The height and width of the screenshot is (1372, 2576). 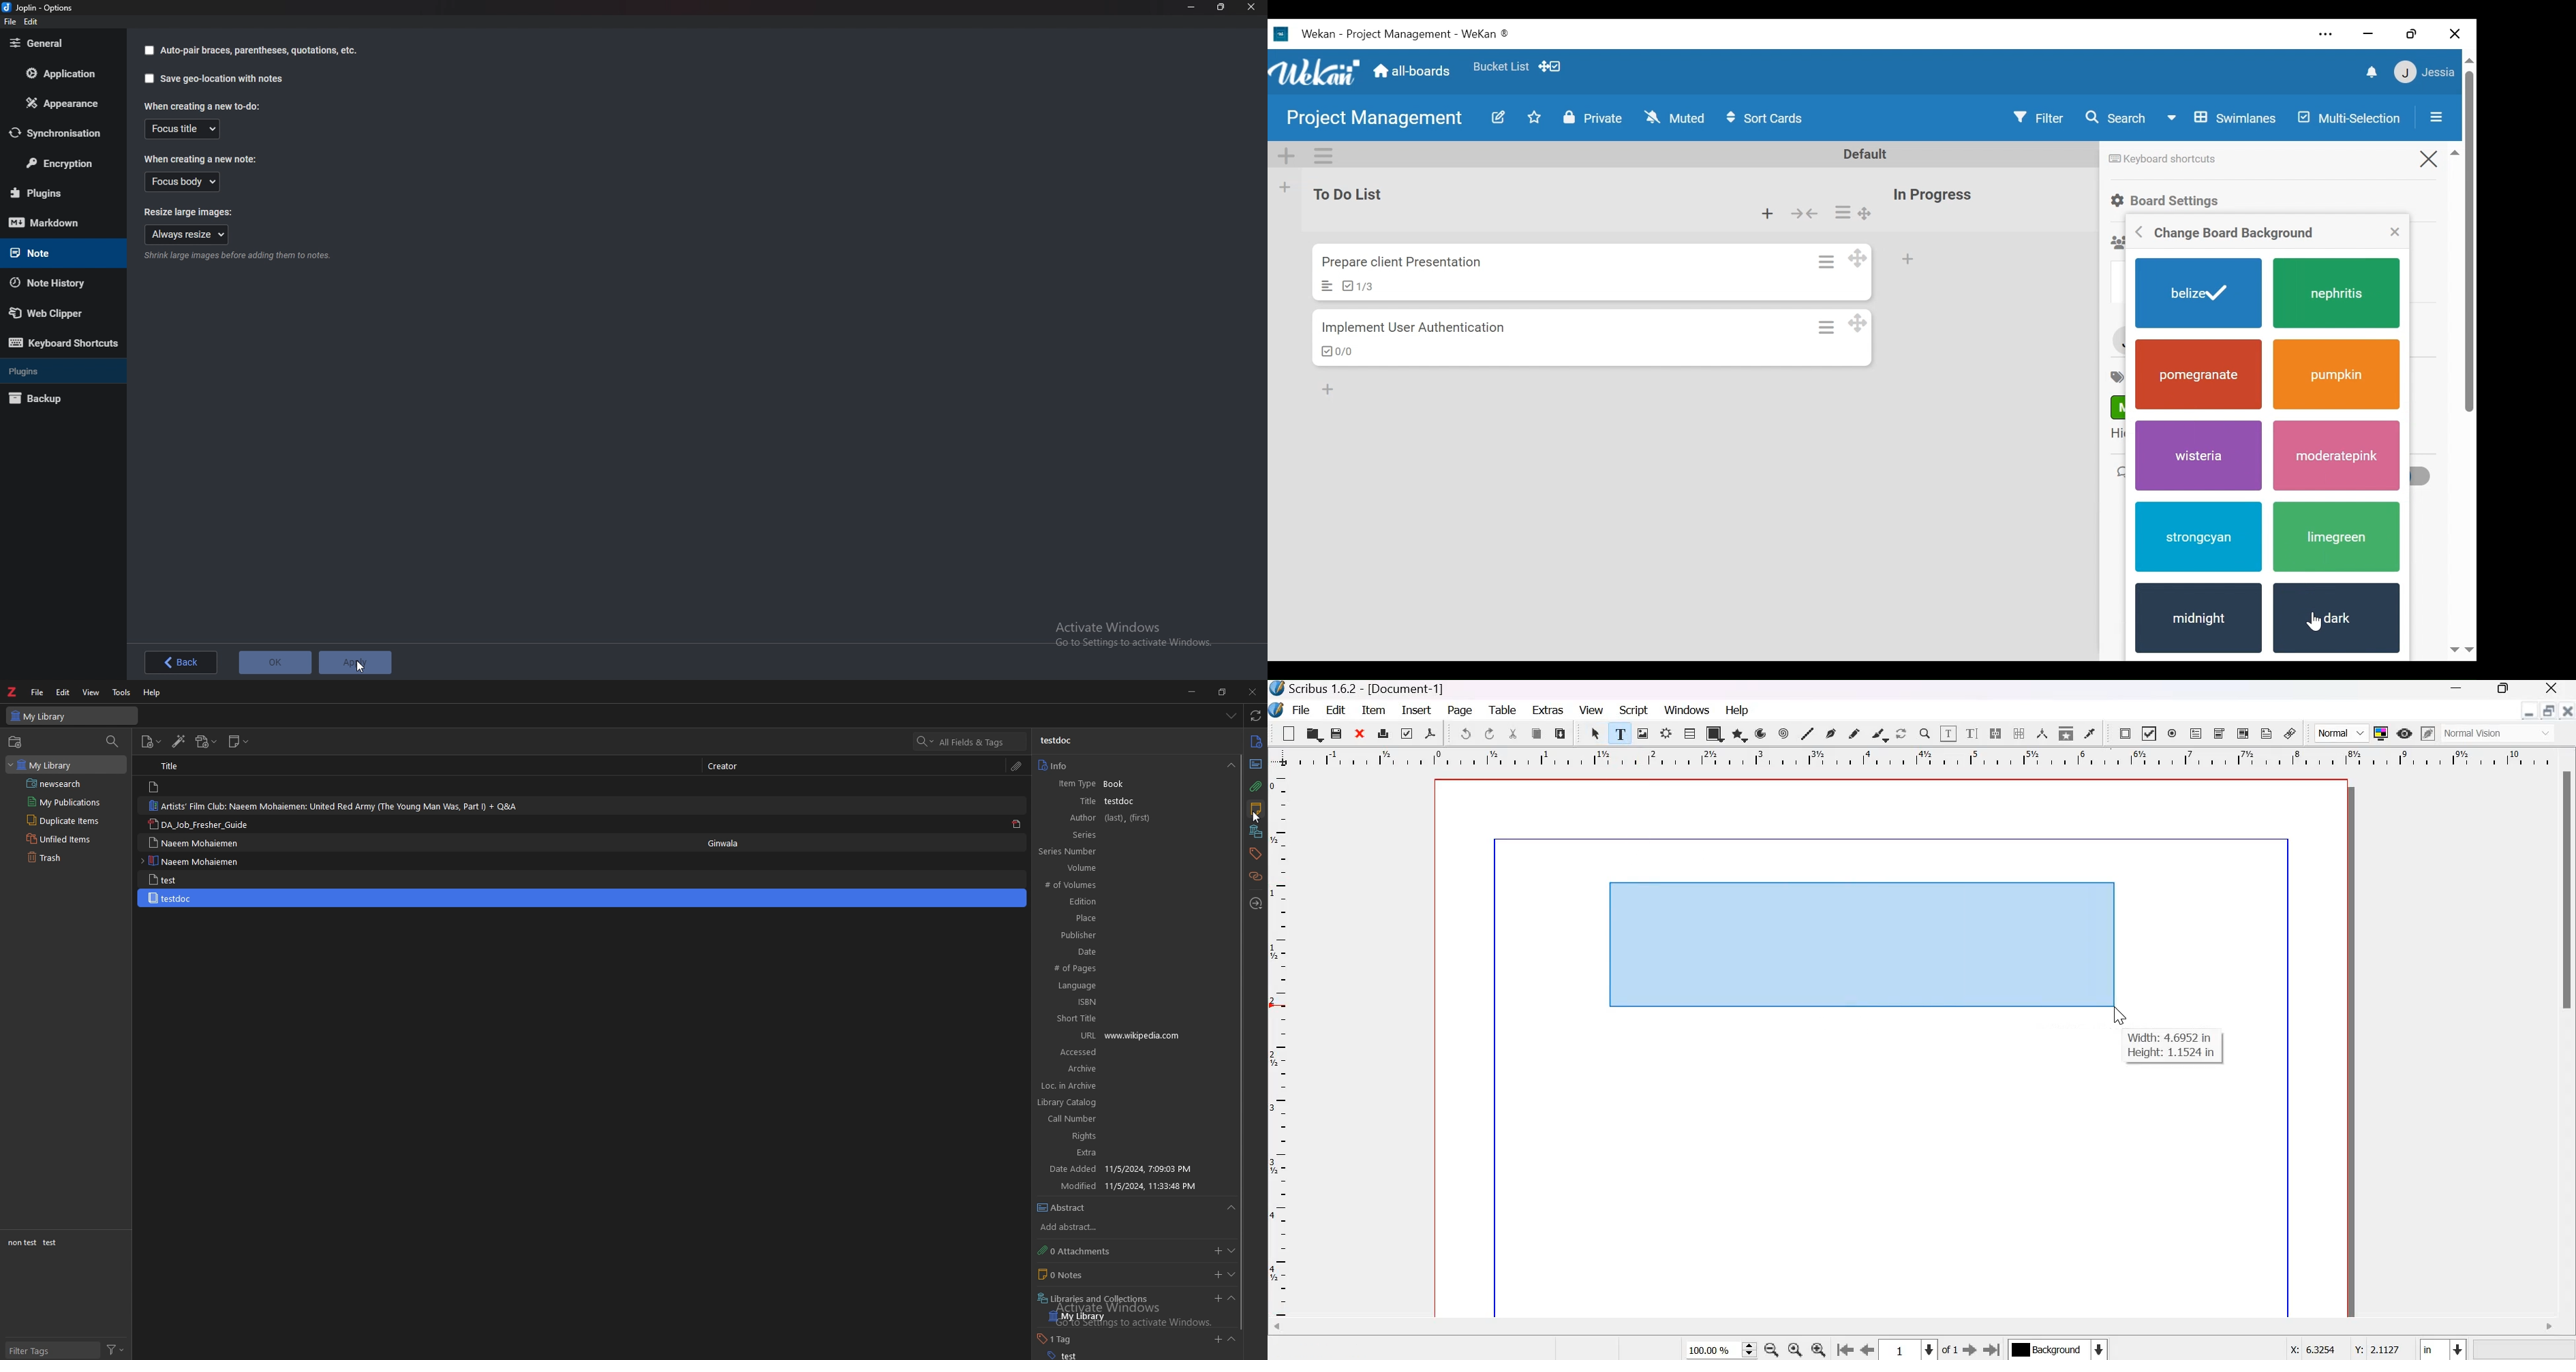 What do you see at coordinates (184, 182) in the screenshot?
I see `Focus body` at bounding box center [184, 182].